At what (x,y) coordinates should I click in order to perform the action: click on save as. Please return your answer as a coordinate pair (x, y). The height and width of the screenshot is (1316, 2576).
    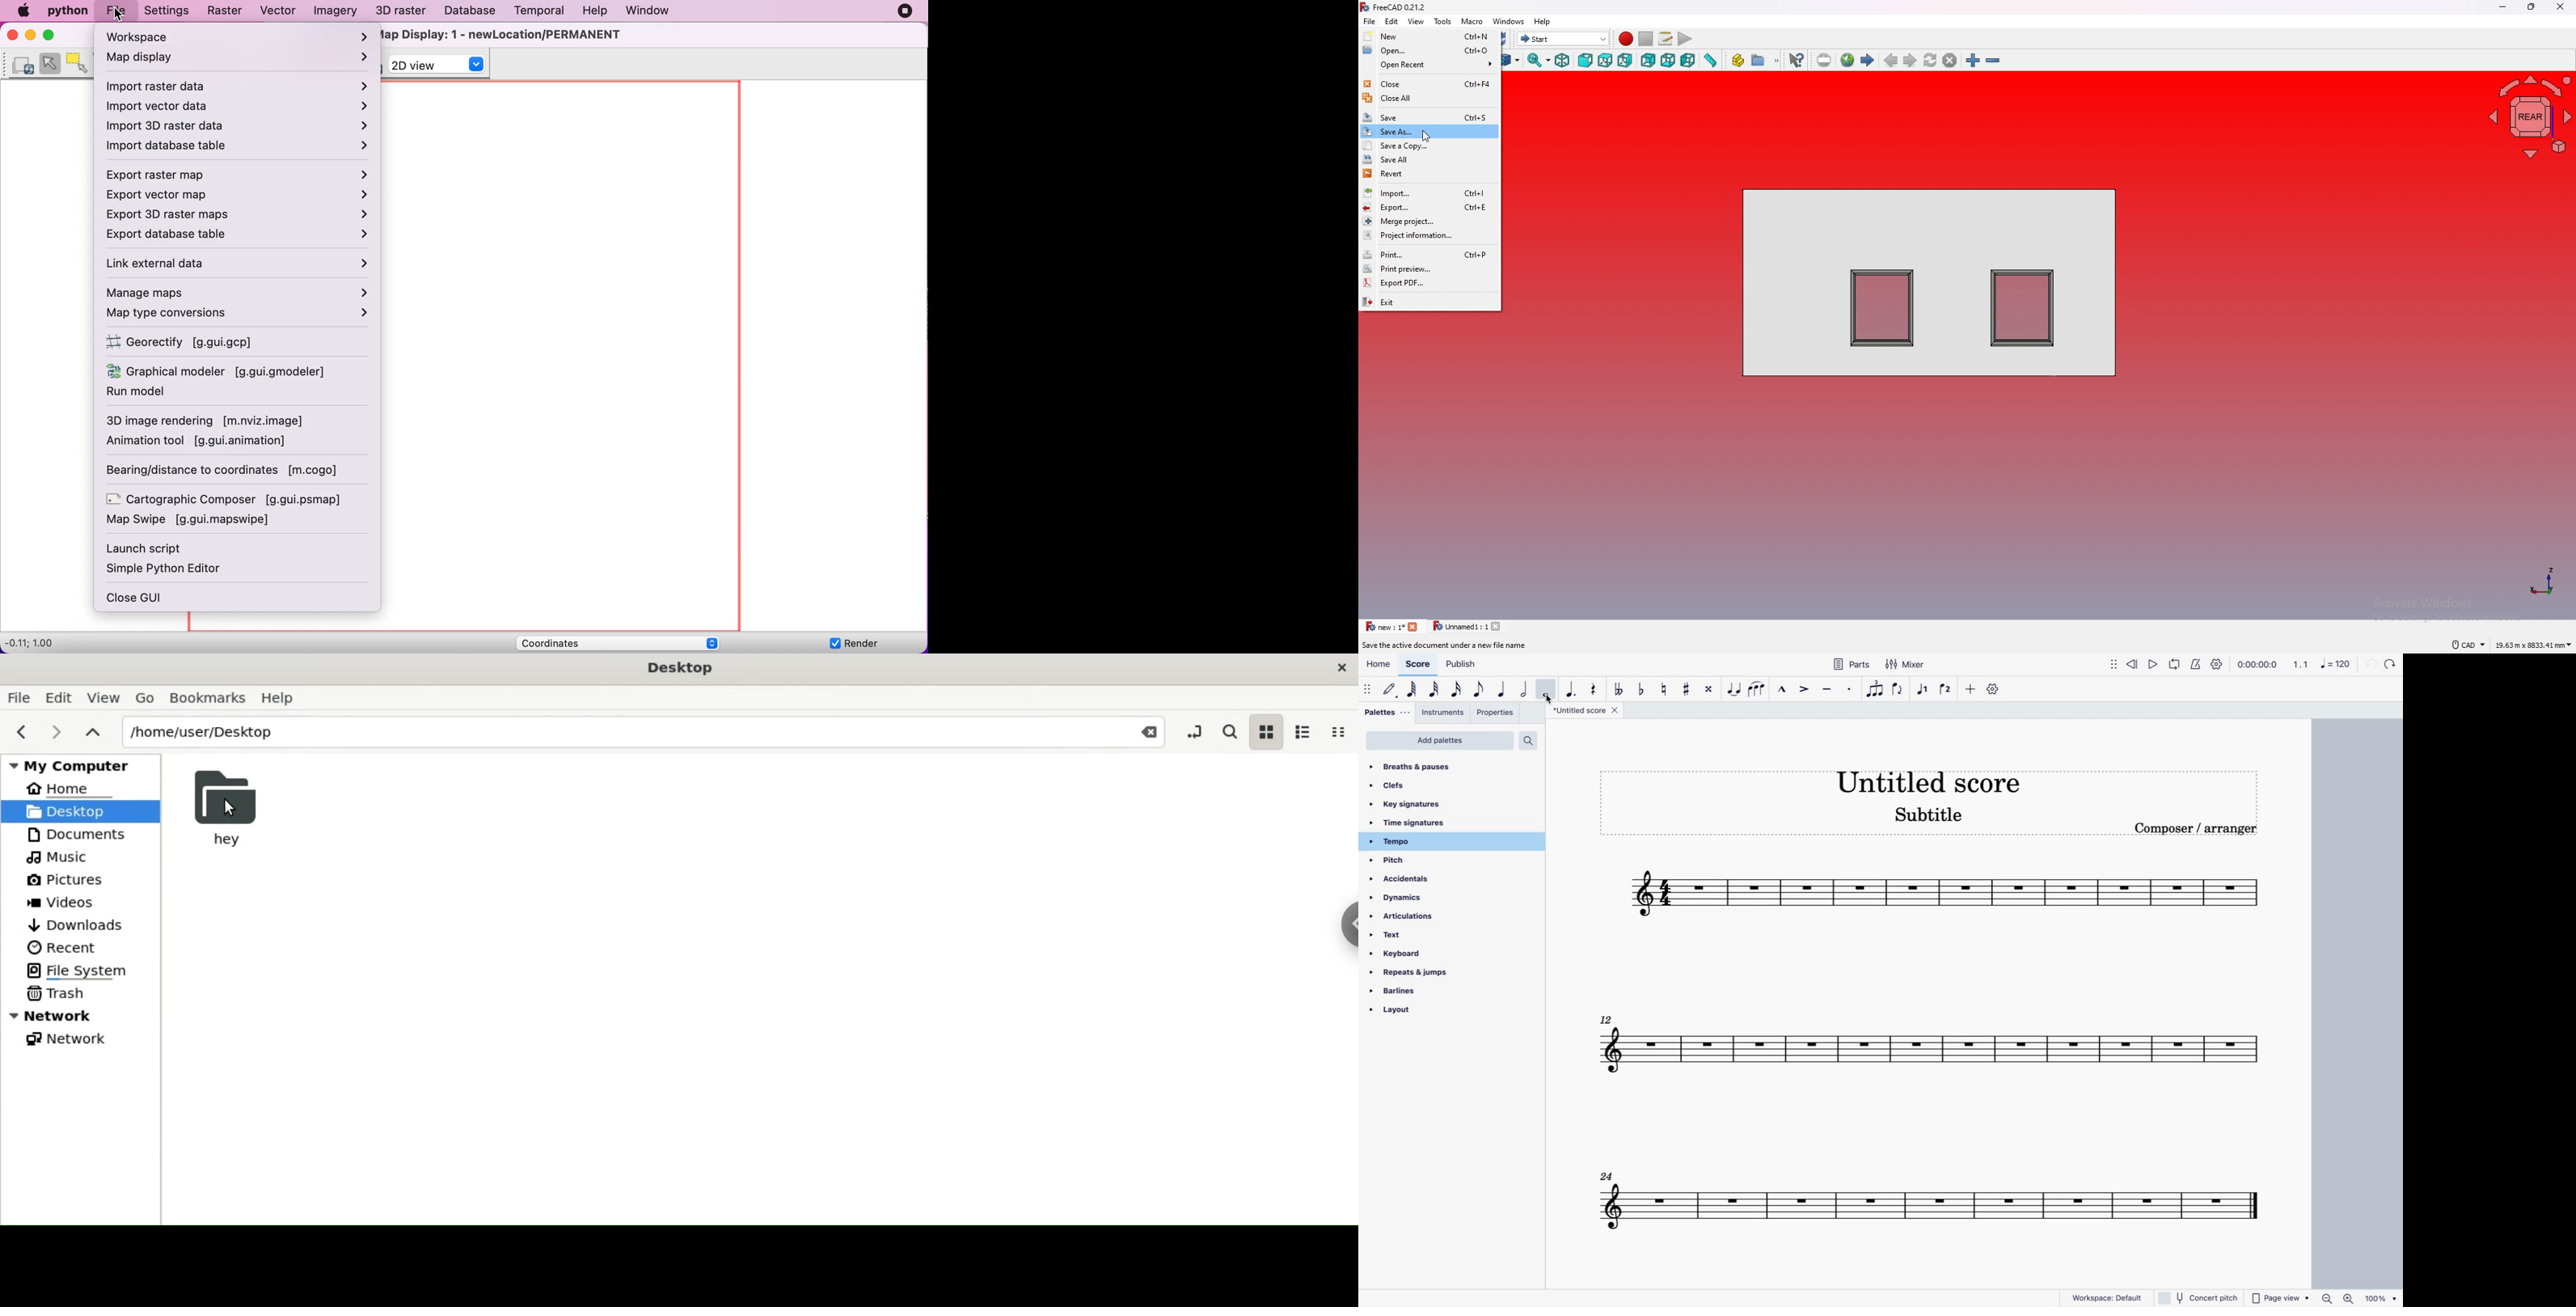
    Looking at the image, I should click on (1427, 131).